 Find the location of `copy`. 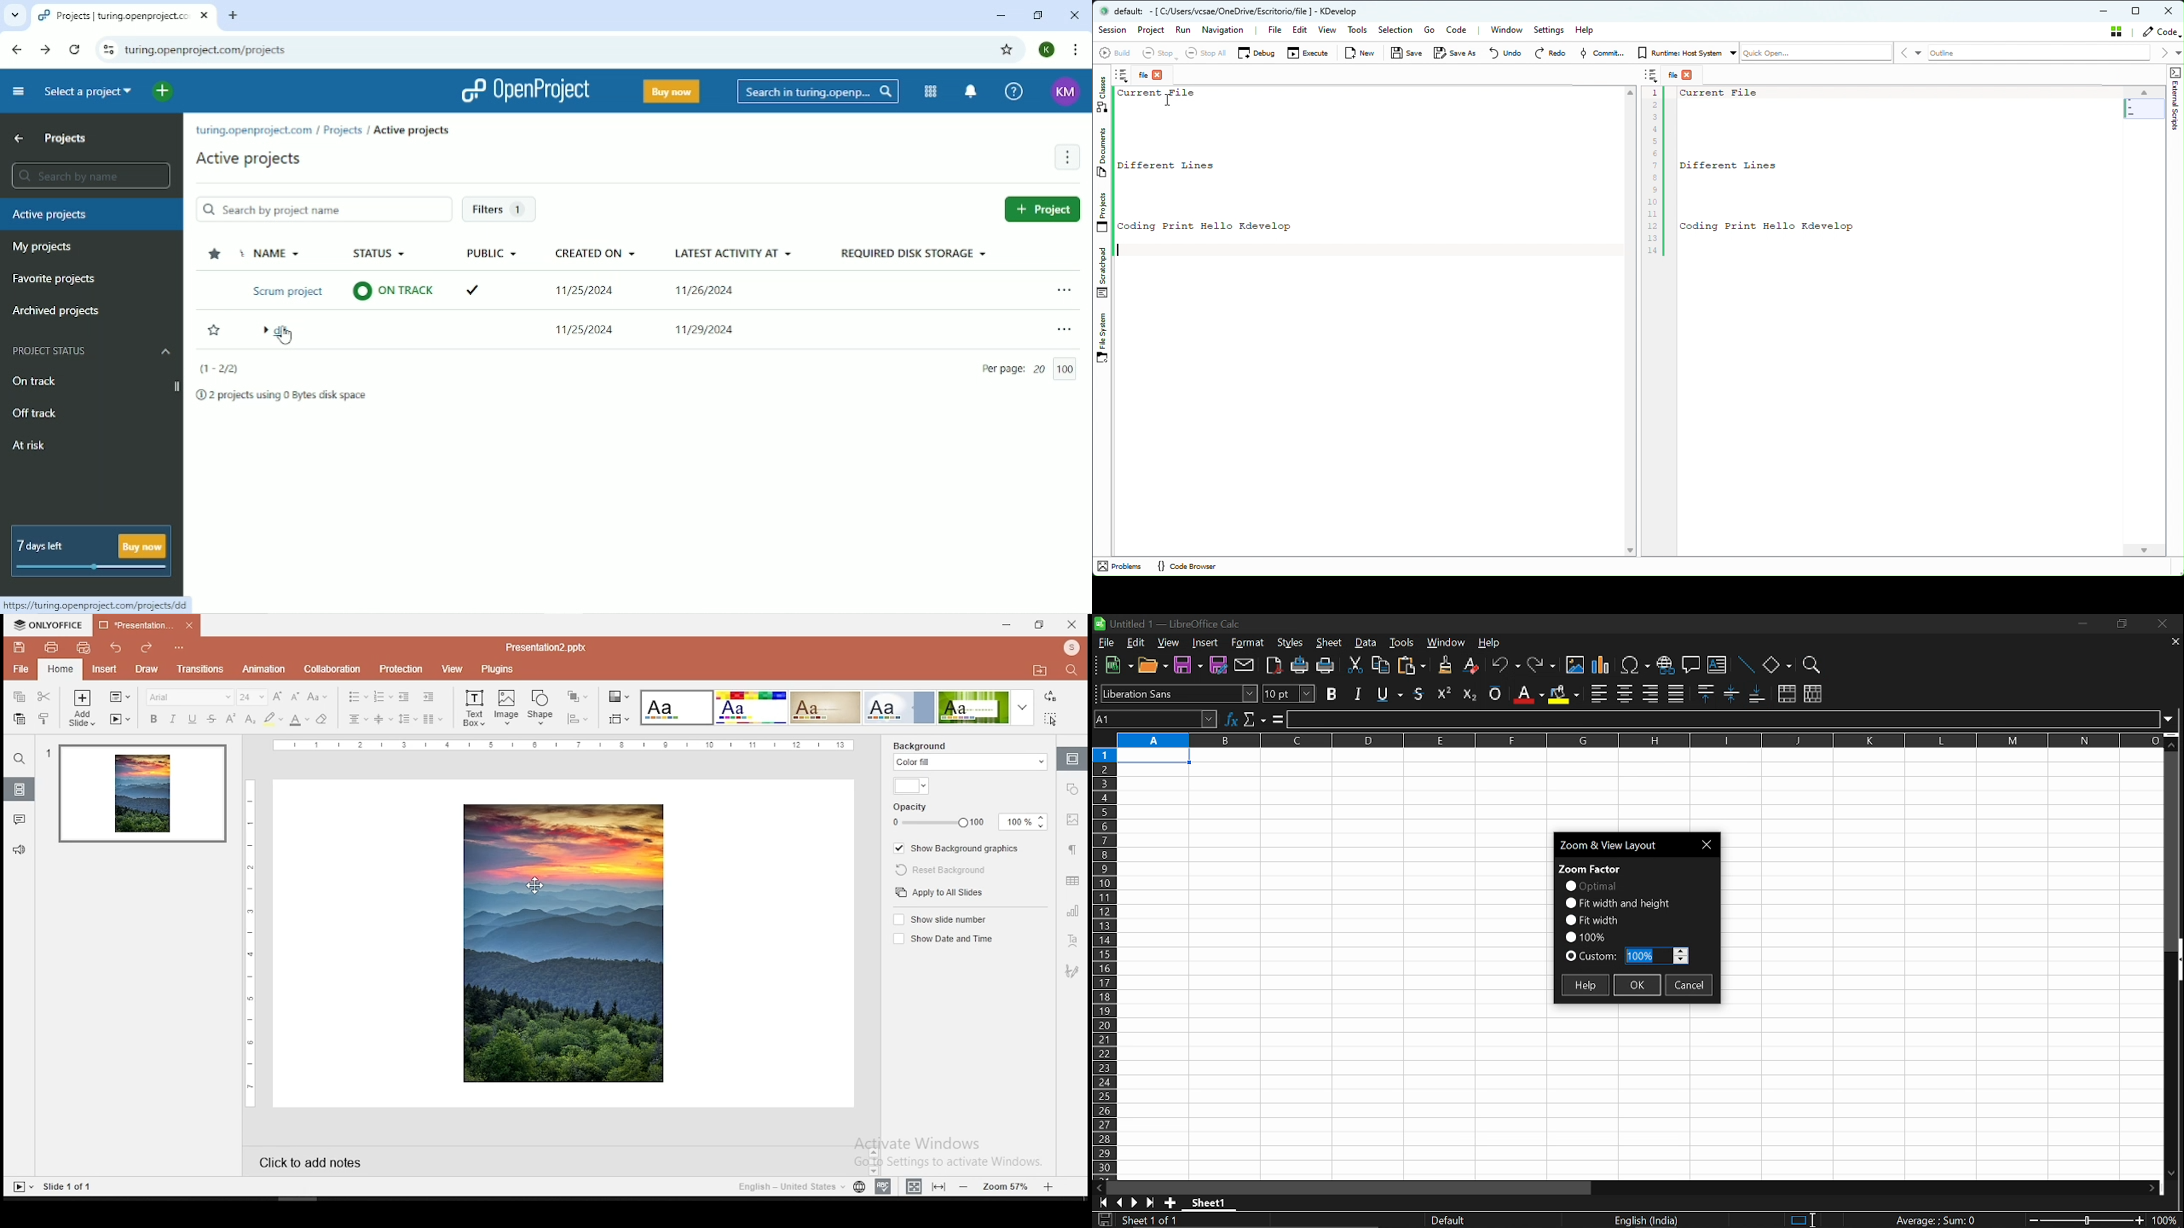

copy is located at coordinates (1379, 668).